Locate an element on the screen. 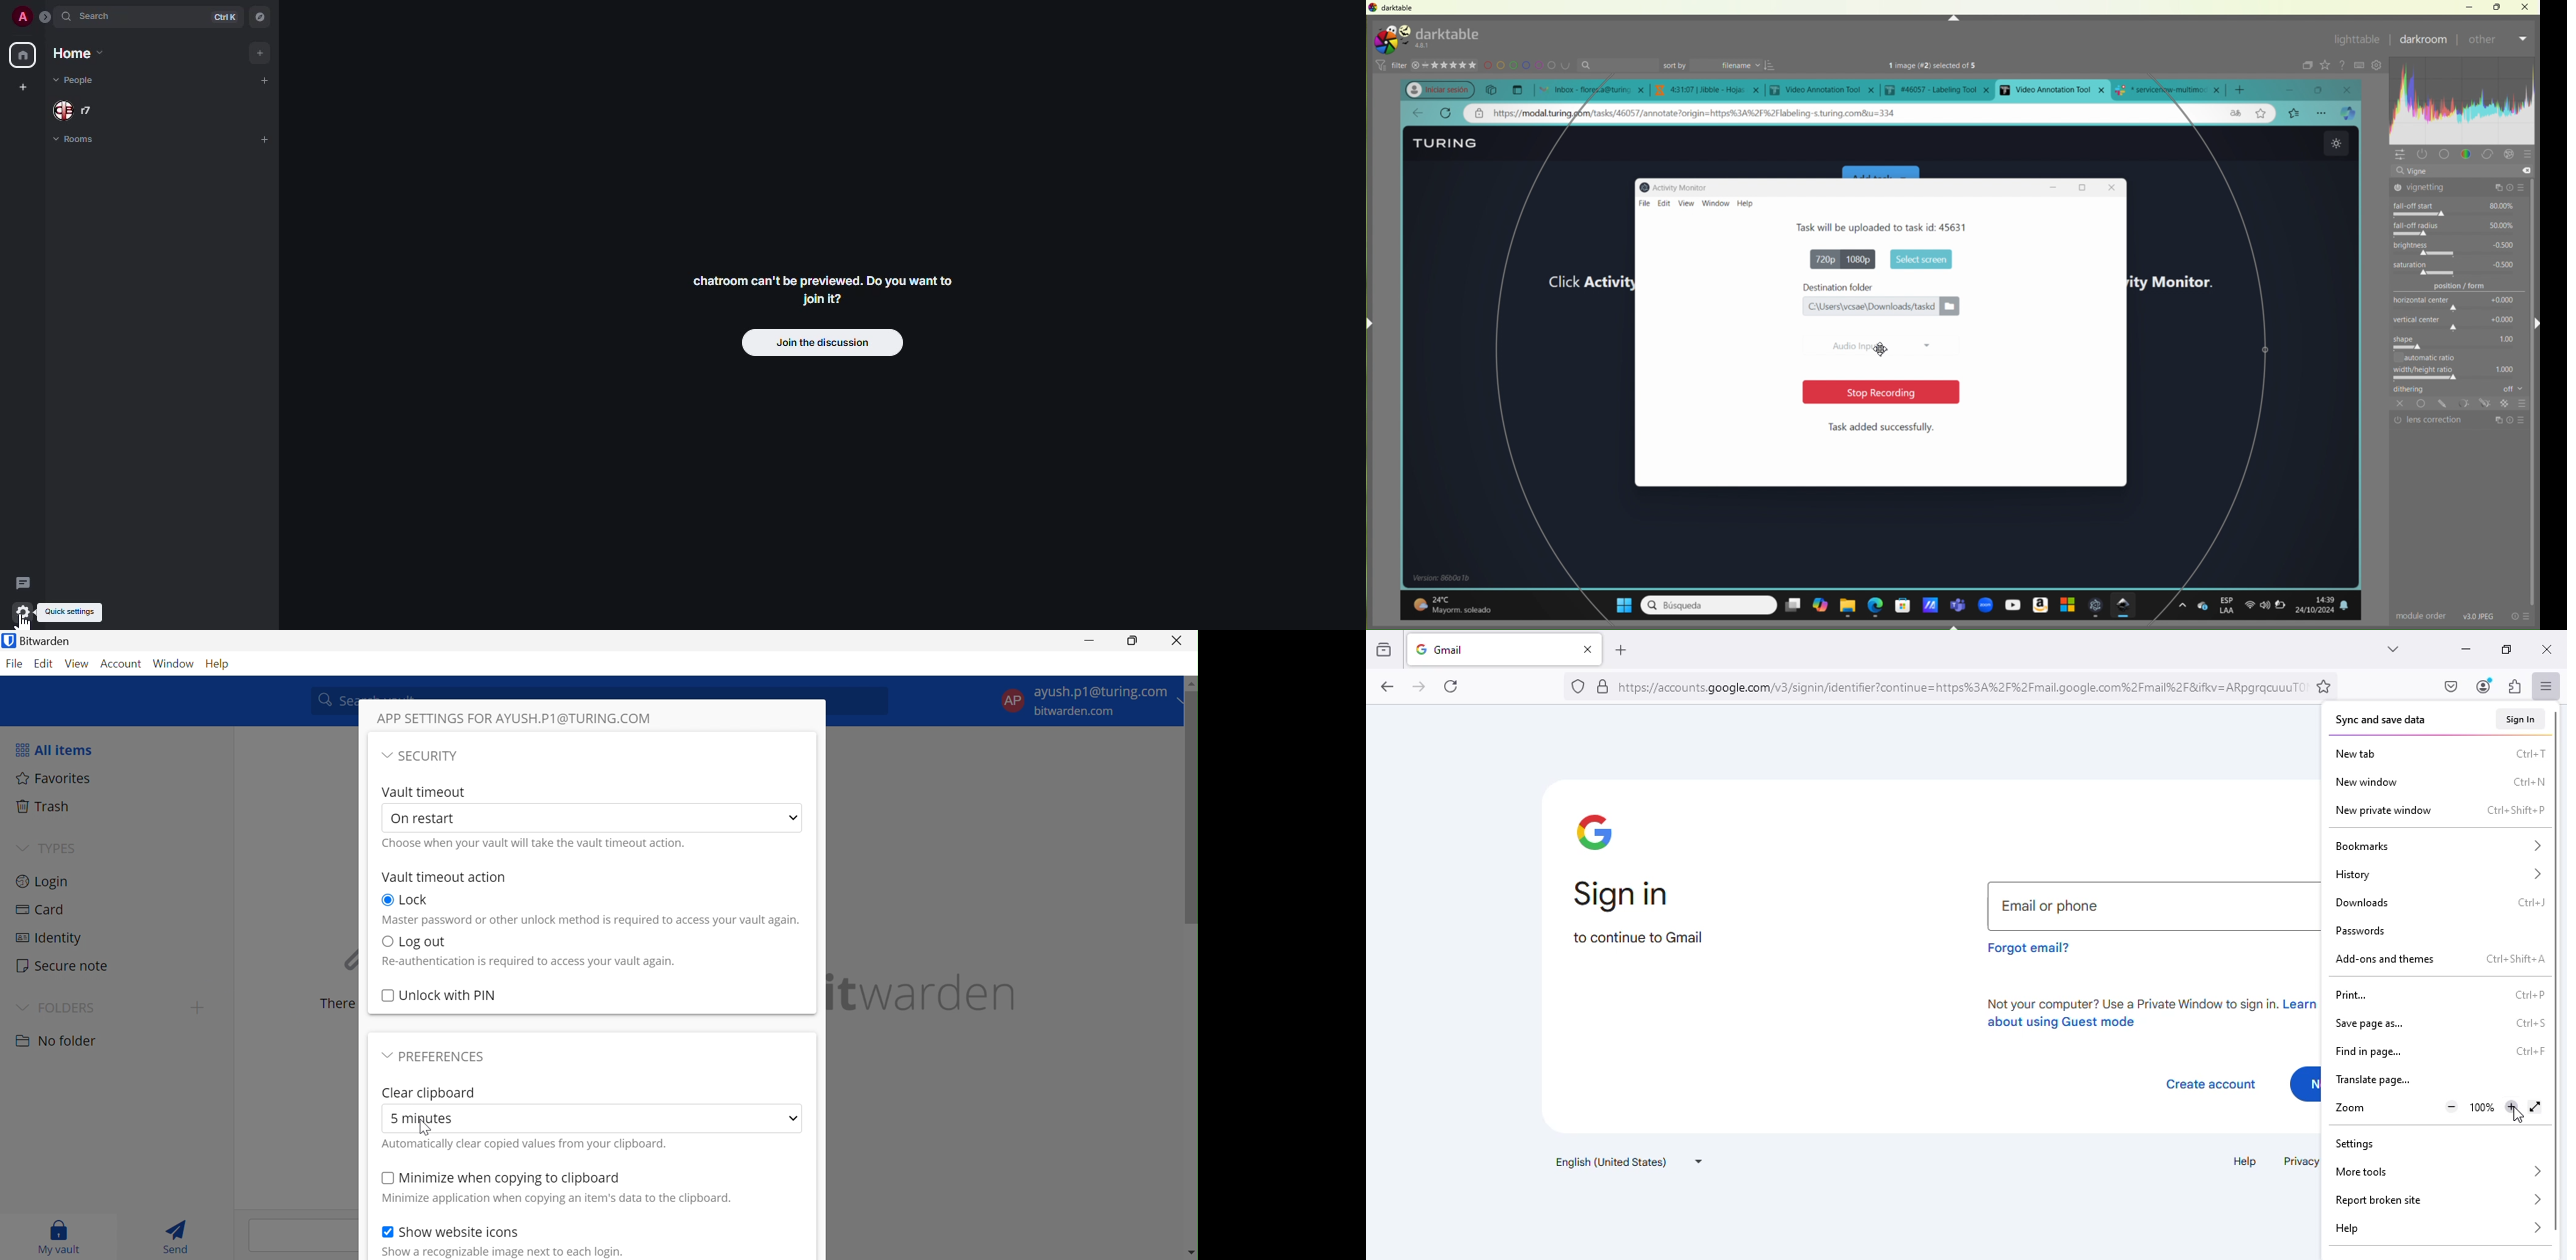 The height and width of the screenshot is (1260, 2576). minimize is located at coordinates (2468, 650).